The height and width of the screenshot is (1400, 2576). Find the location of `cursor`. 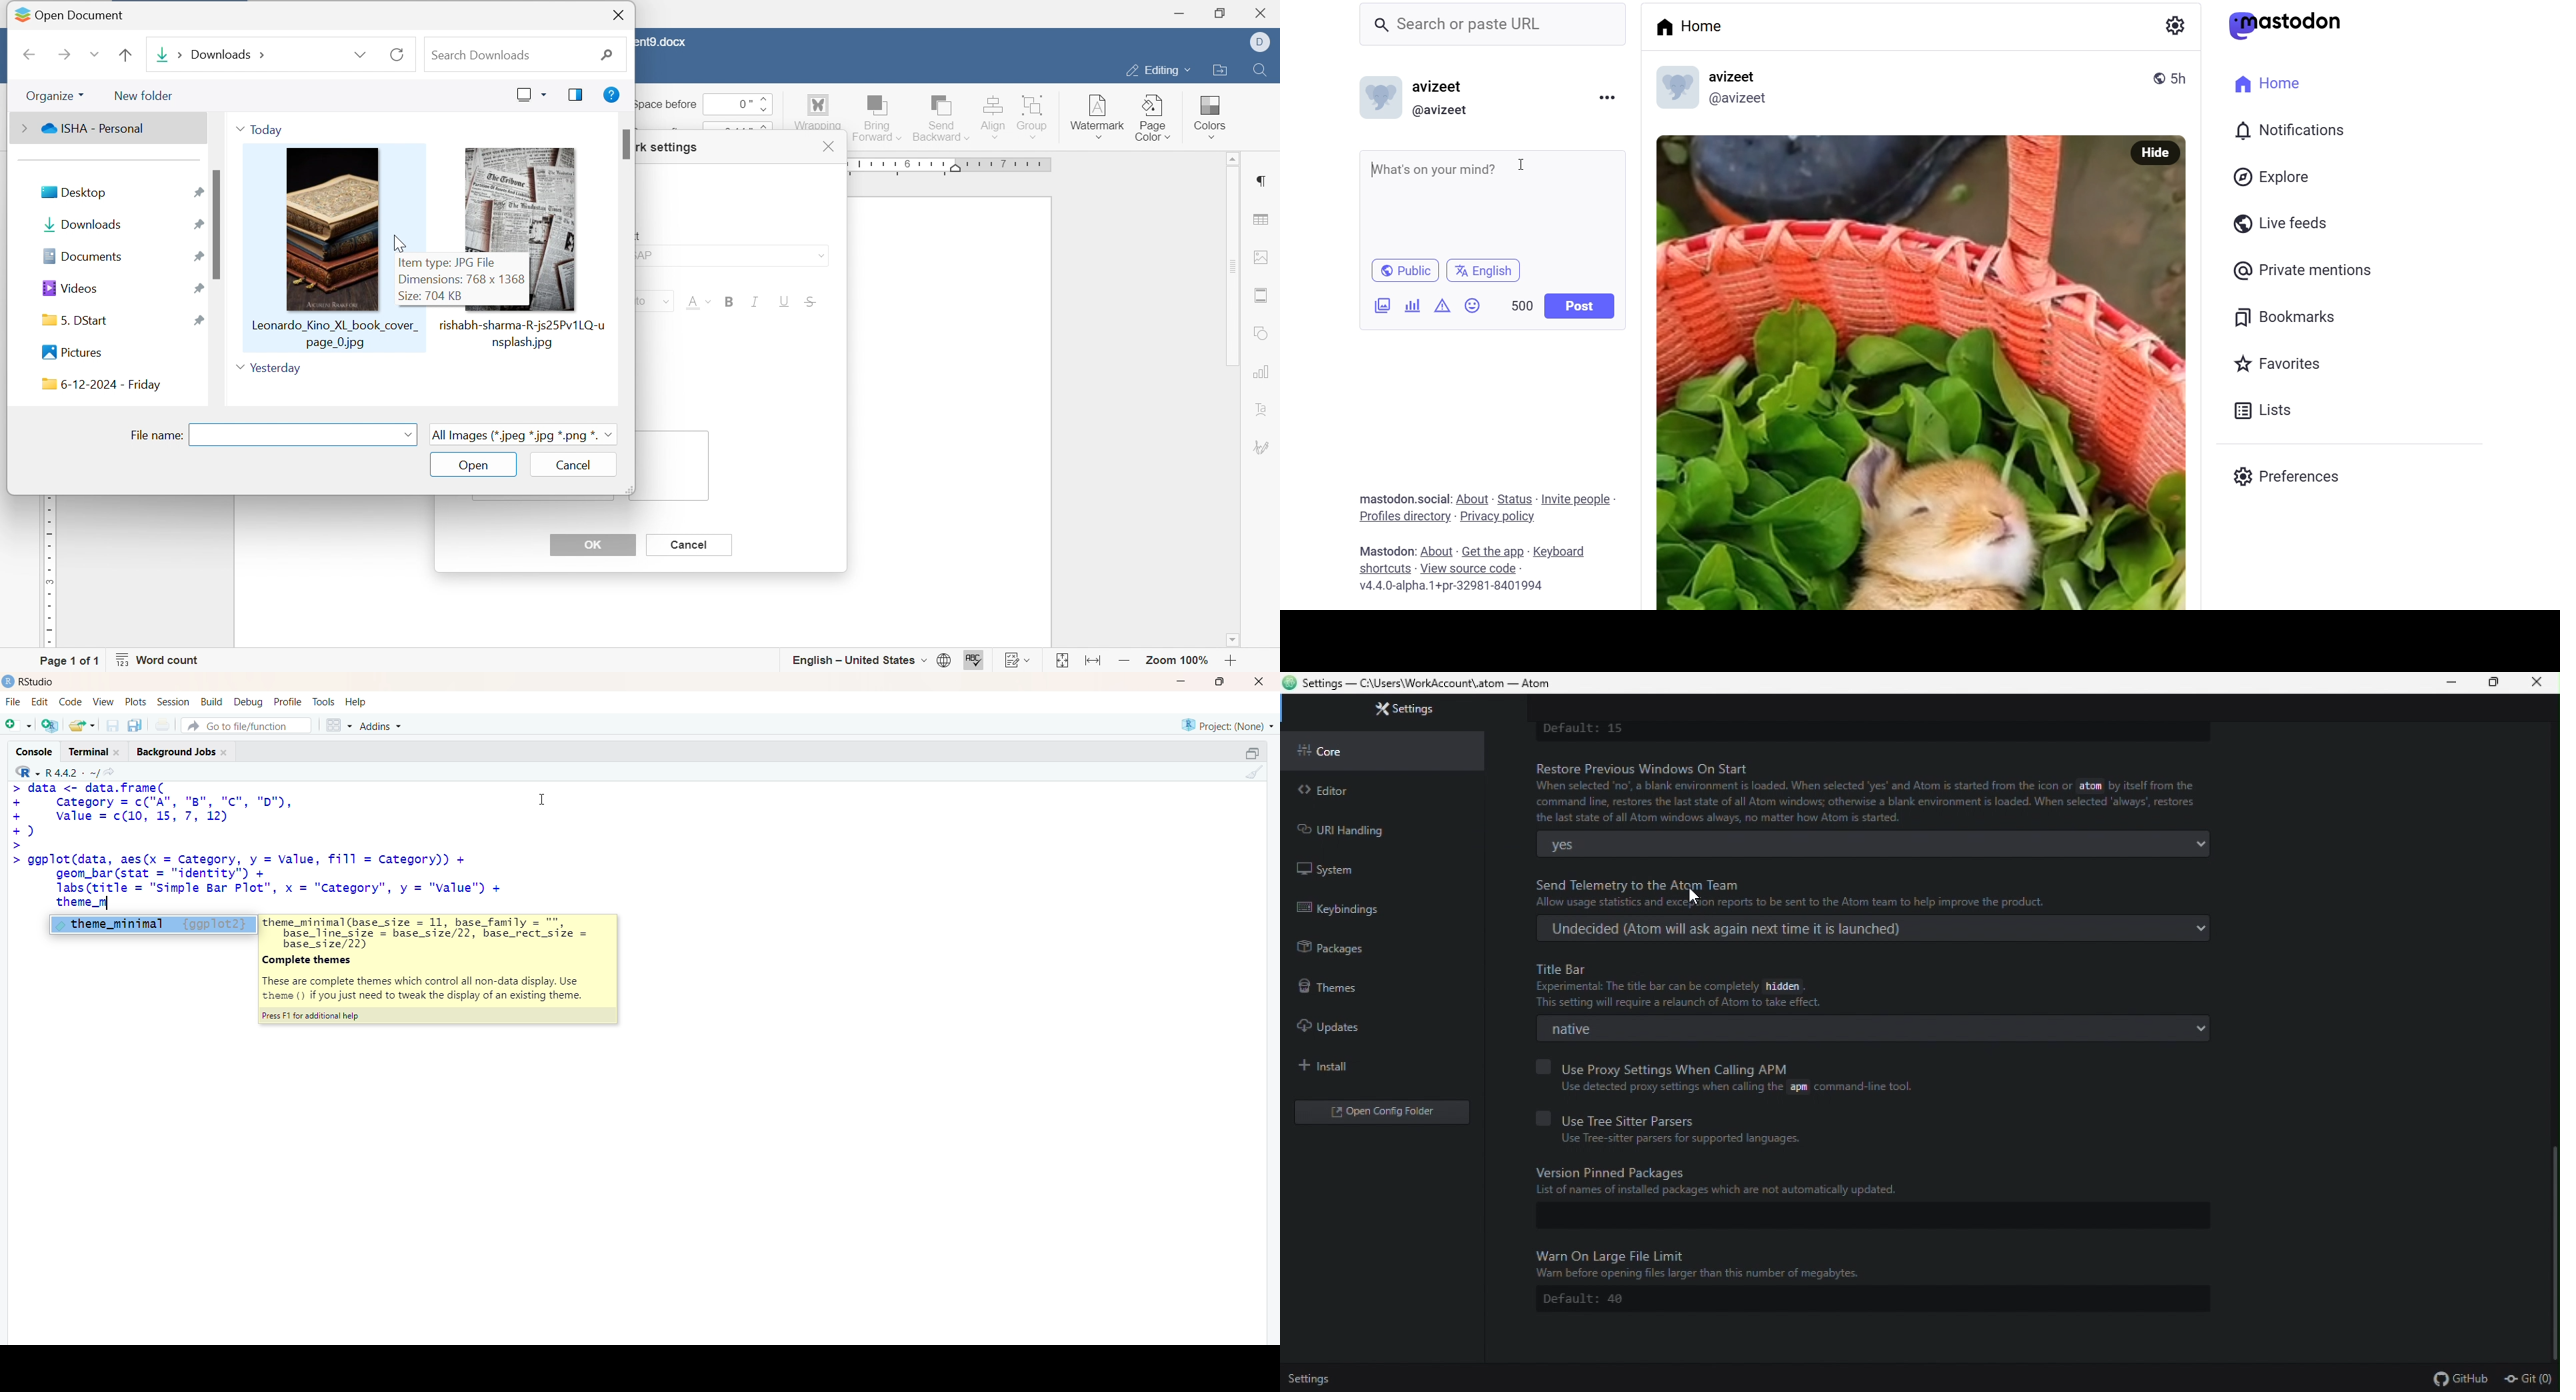

cursor is located at coordinates (400, 247).